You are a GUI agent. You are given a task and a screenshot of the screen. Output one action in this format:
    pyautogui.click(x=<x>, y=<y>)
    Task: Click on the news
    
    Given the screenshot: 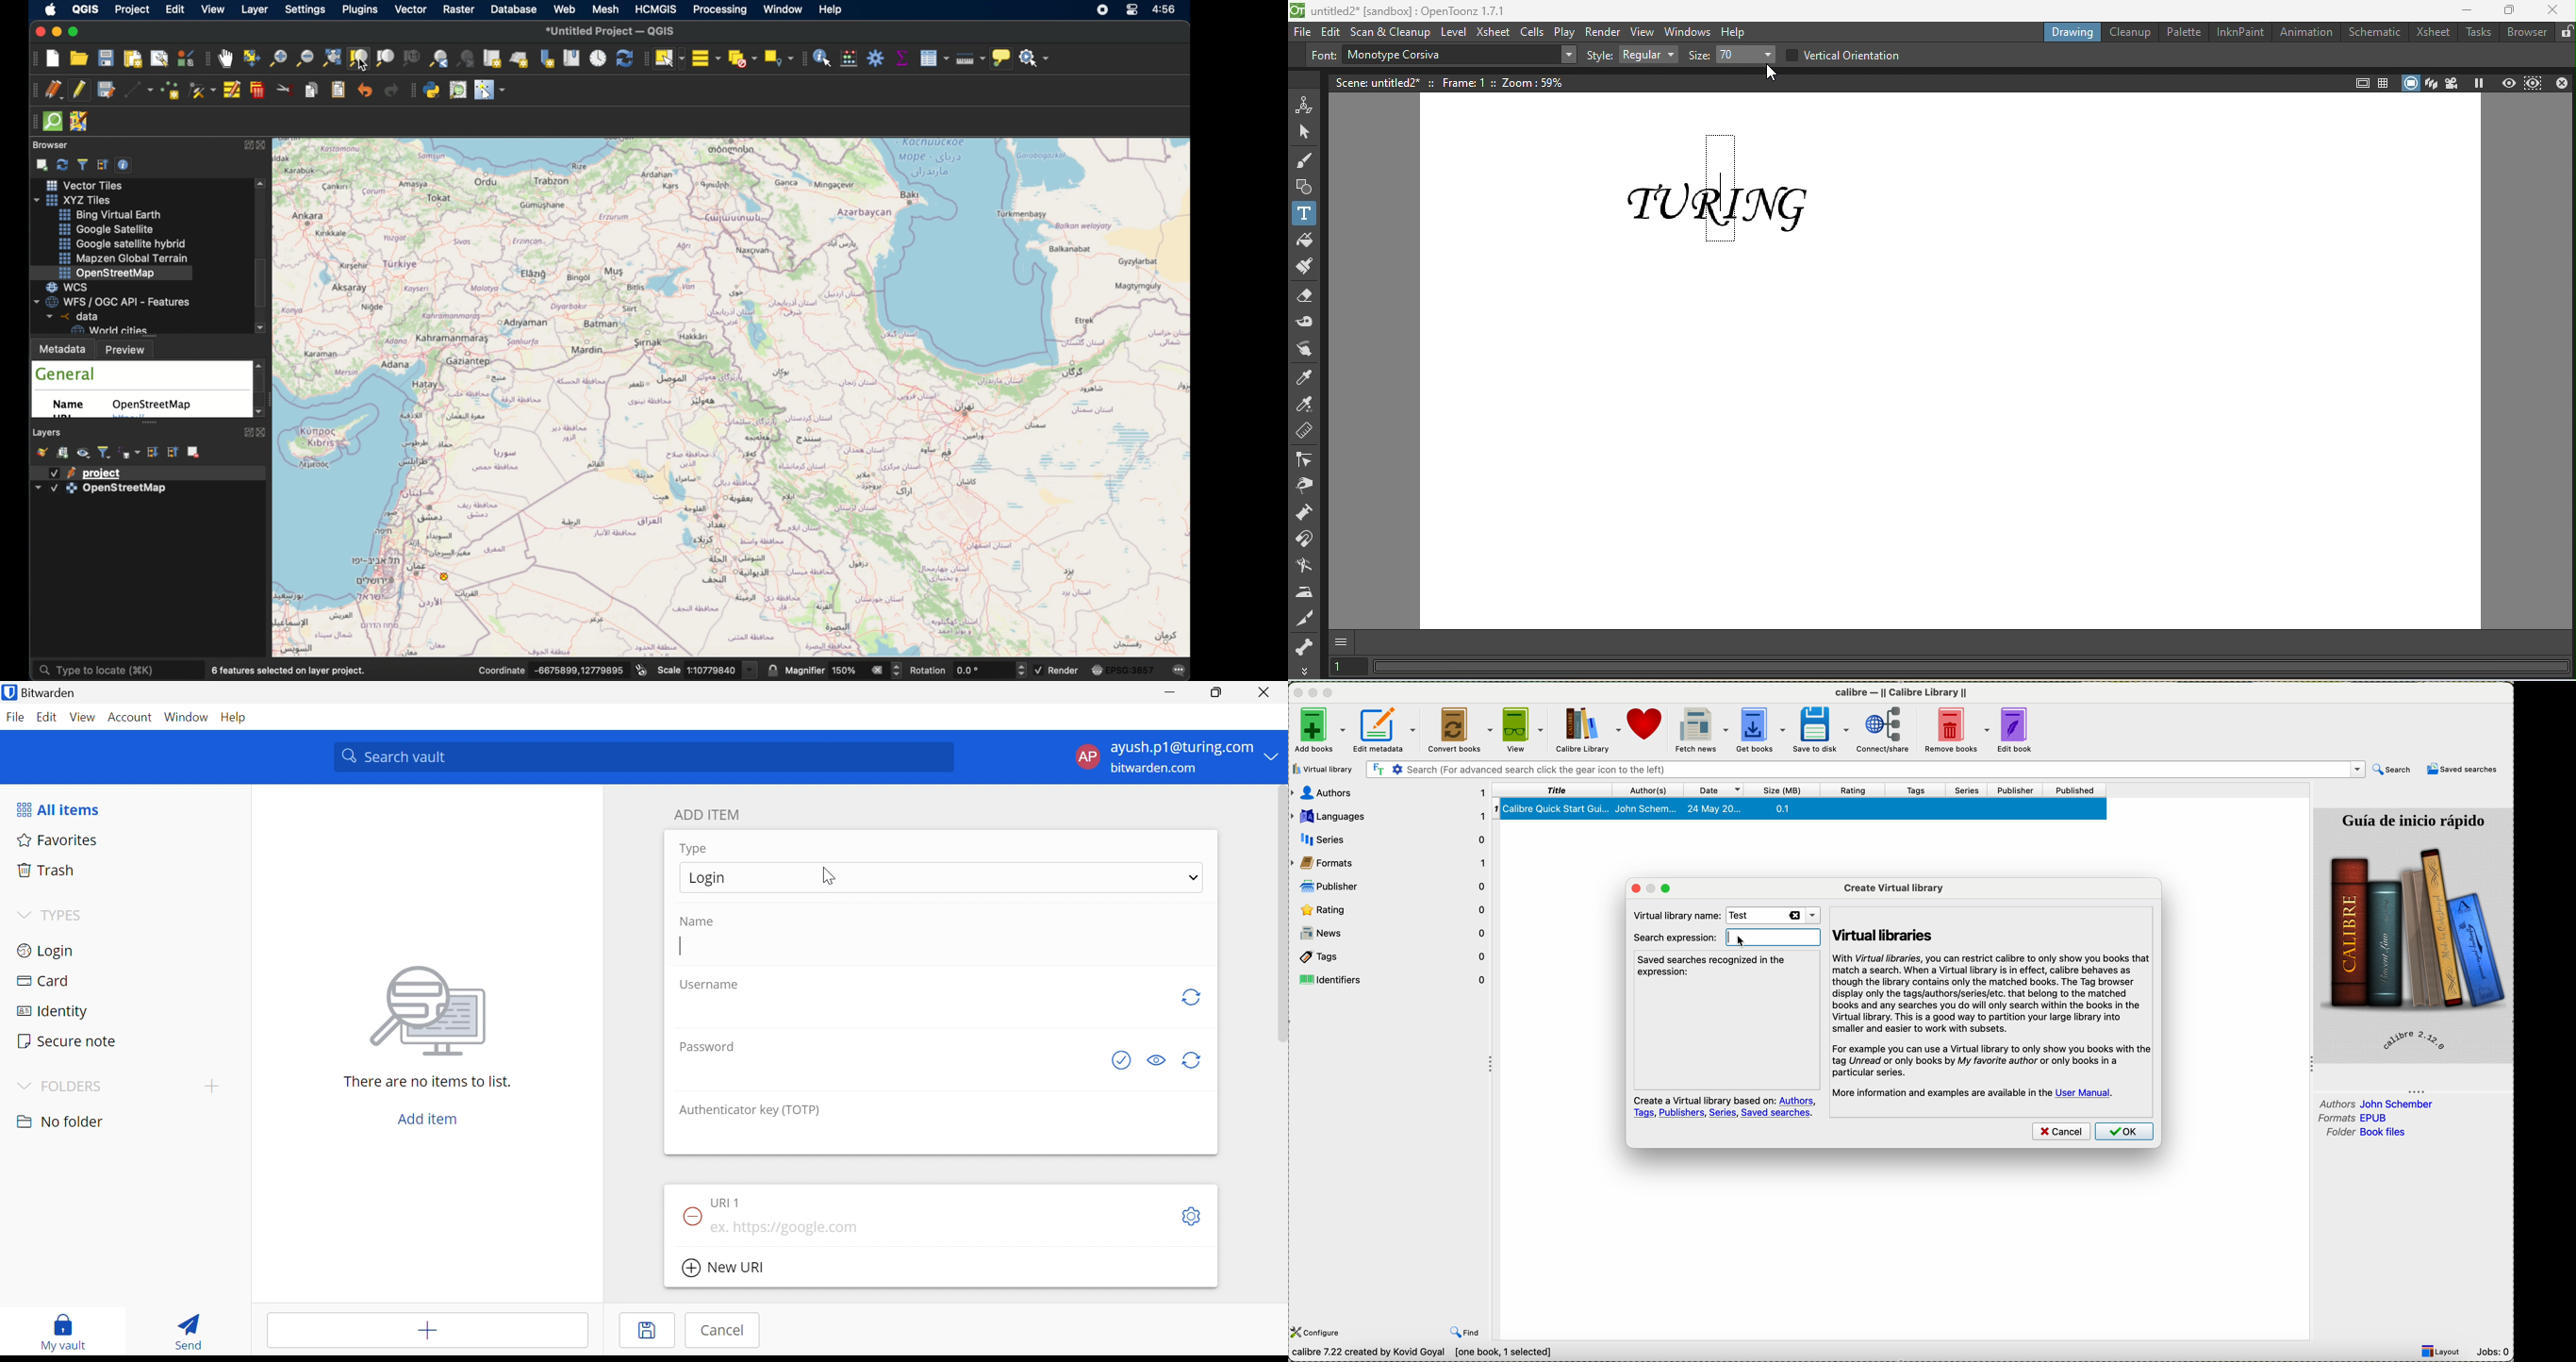 What is the action you would take?
    pyautogui.click(x=1393, y=935)
    